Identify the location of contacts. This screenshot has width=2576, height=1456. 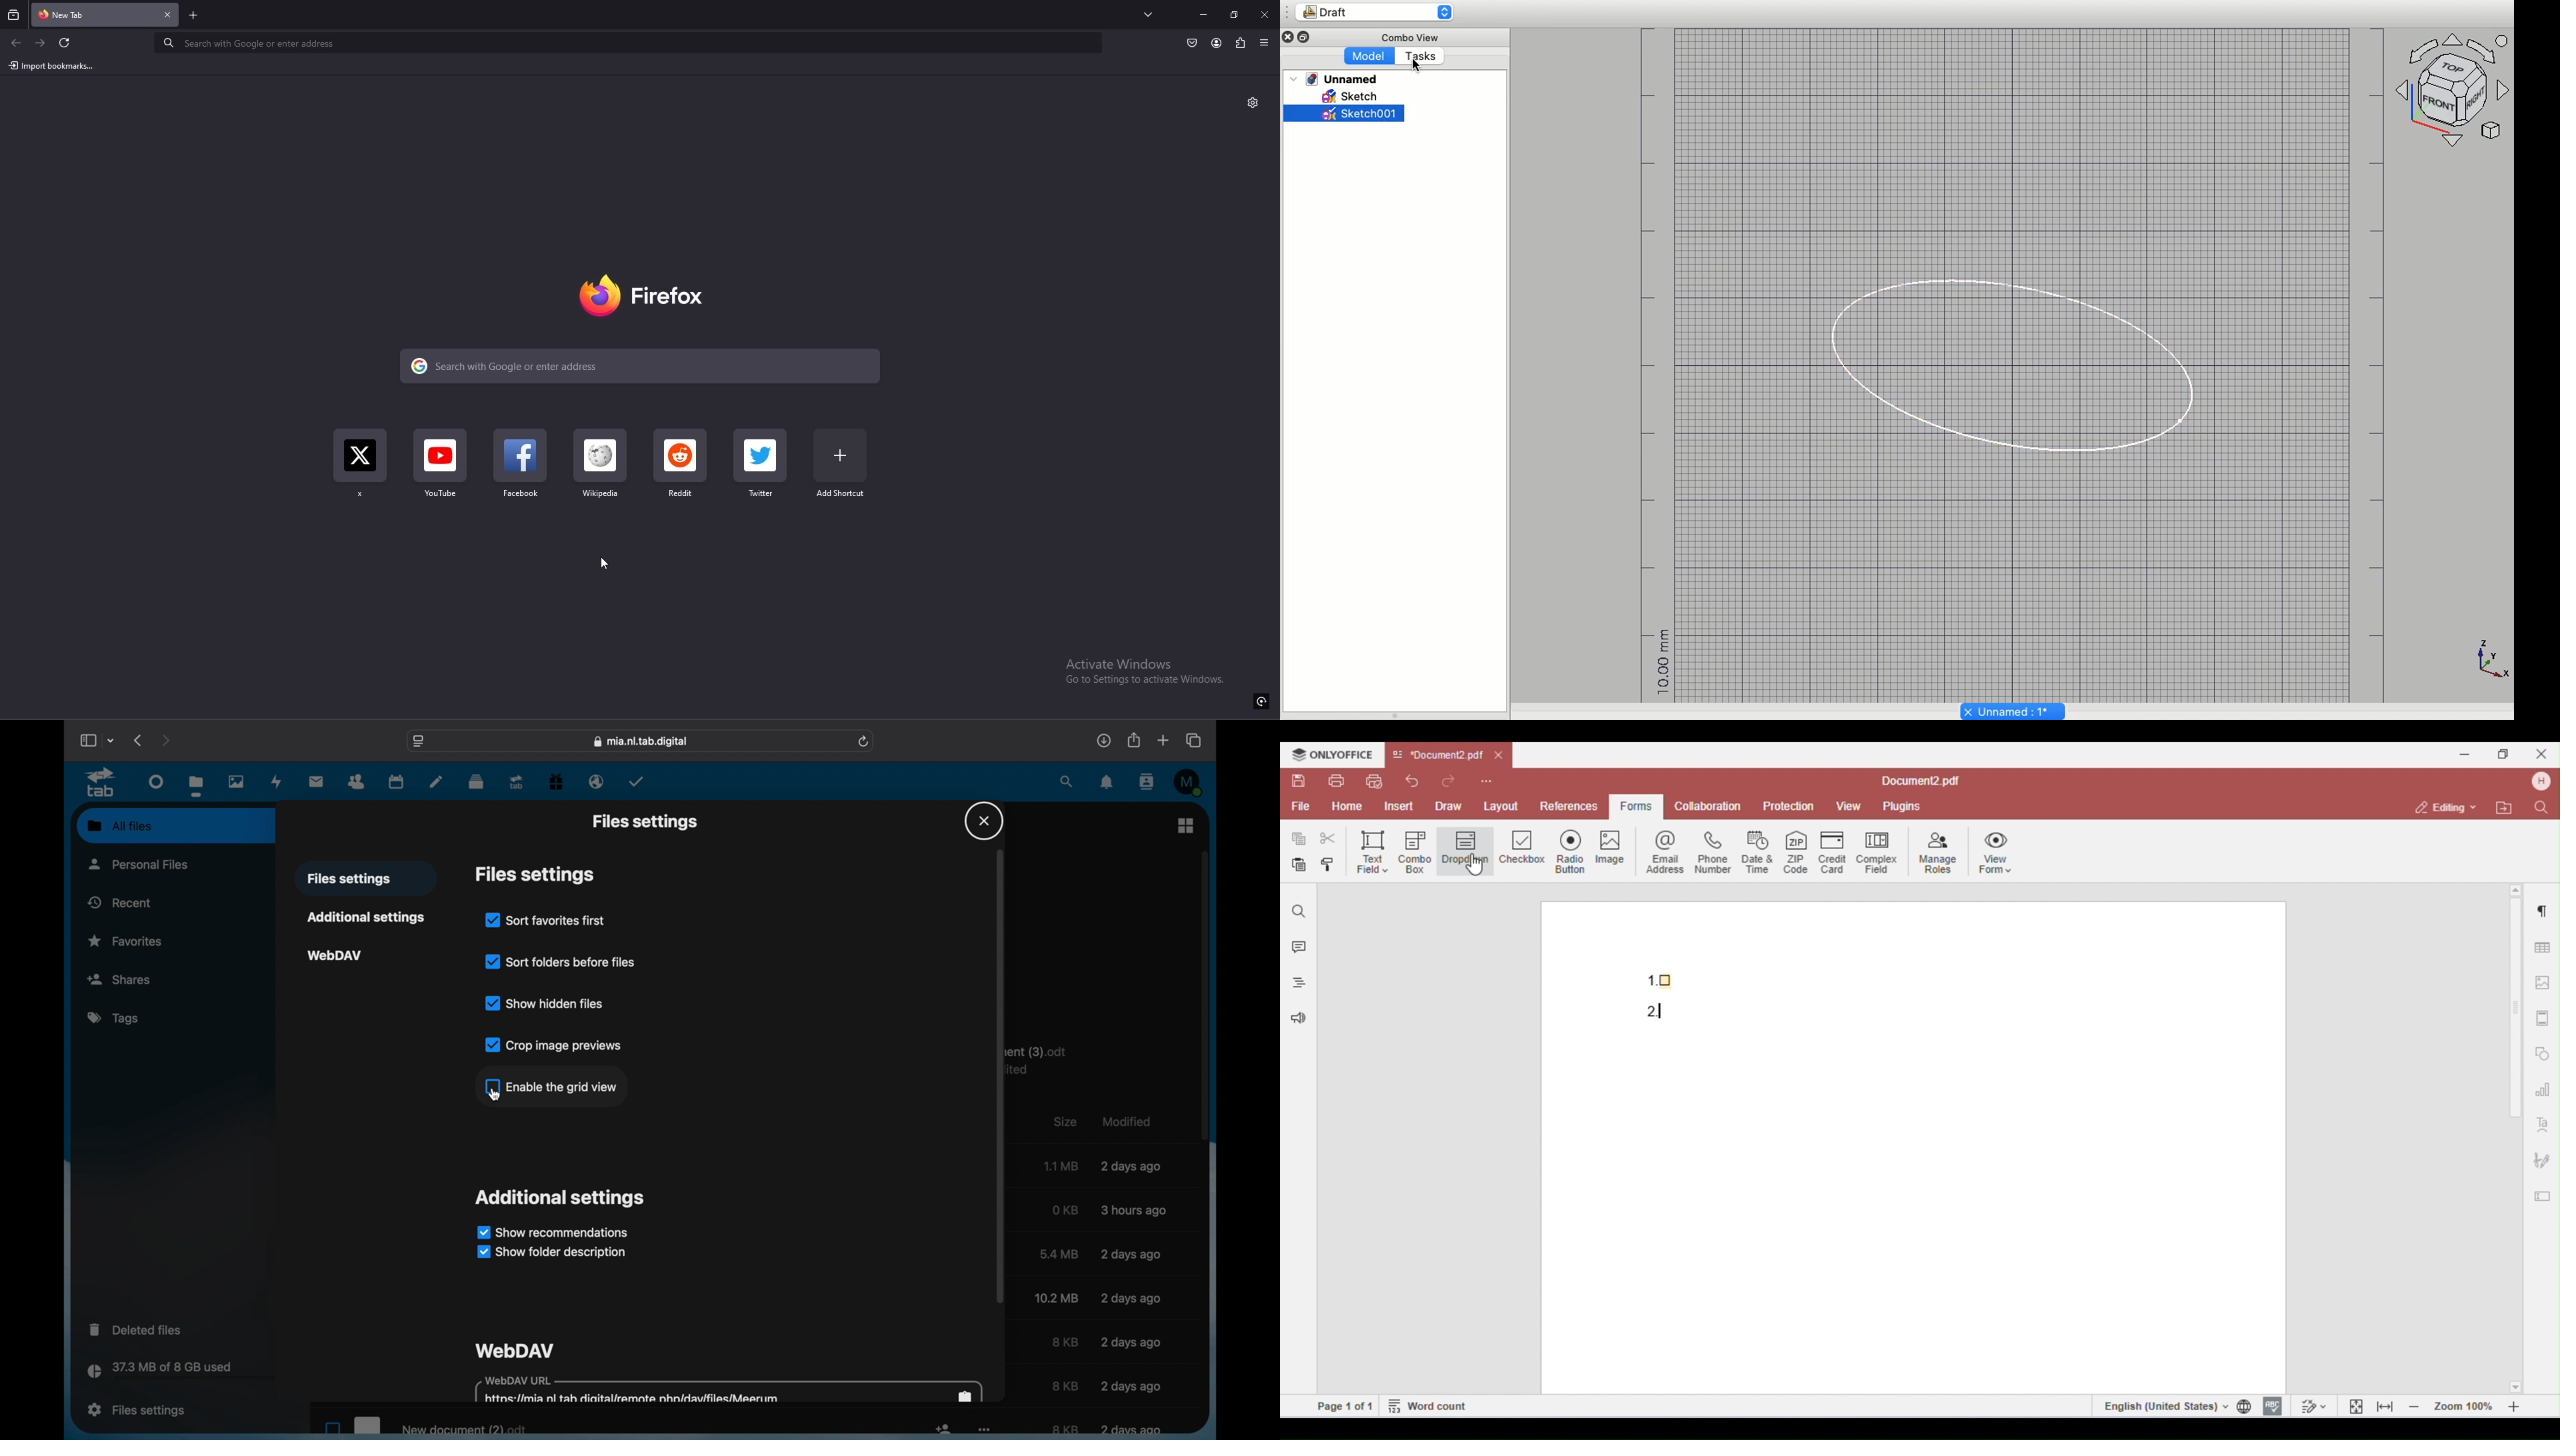
(1148, 781).